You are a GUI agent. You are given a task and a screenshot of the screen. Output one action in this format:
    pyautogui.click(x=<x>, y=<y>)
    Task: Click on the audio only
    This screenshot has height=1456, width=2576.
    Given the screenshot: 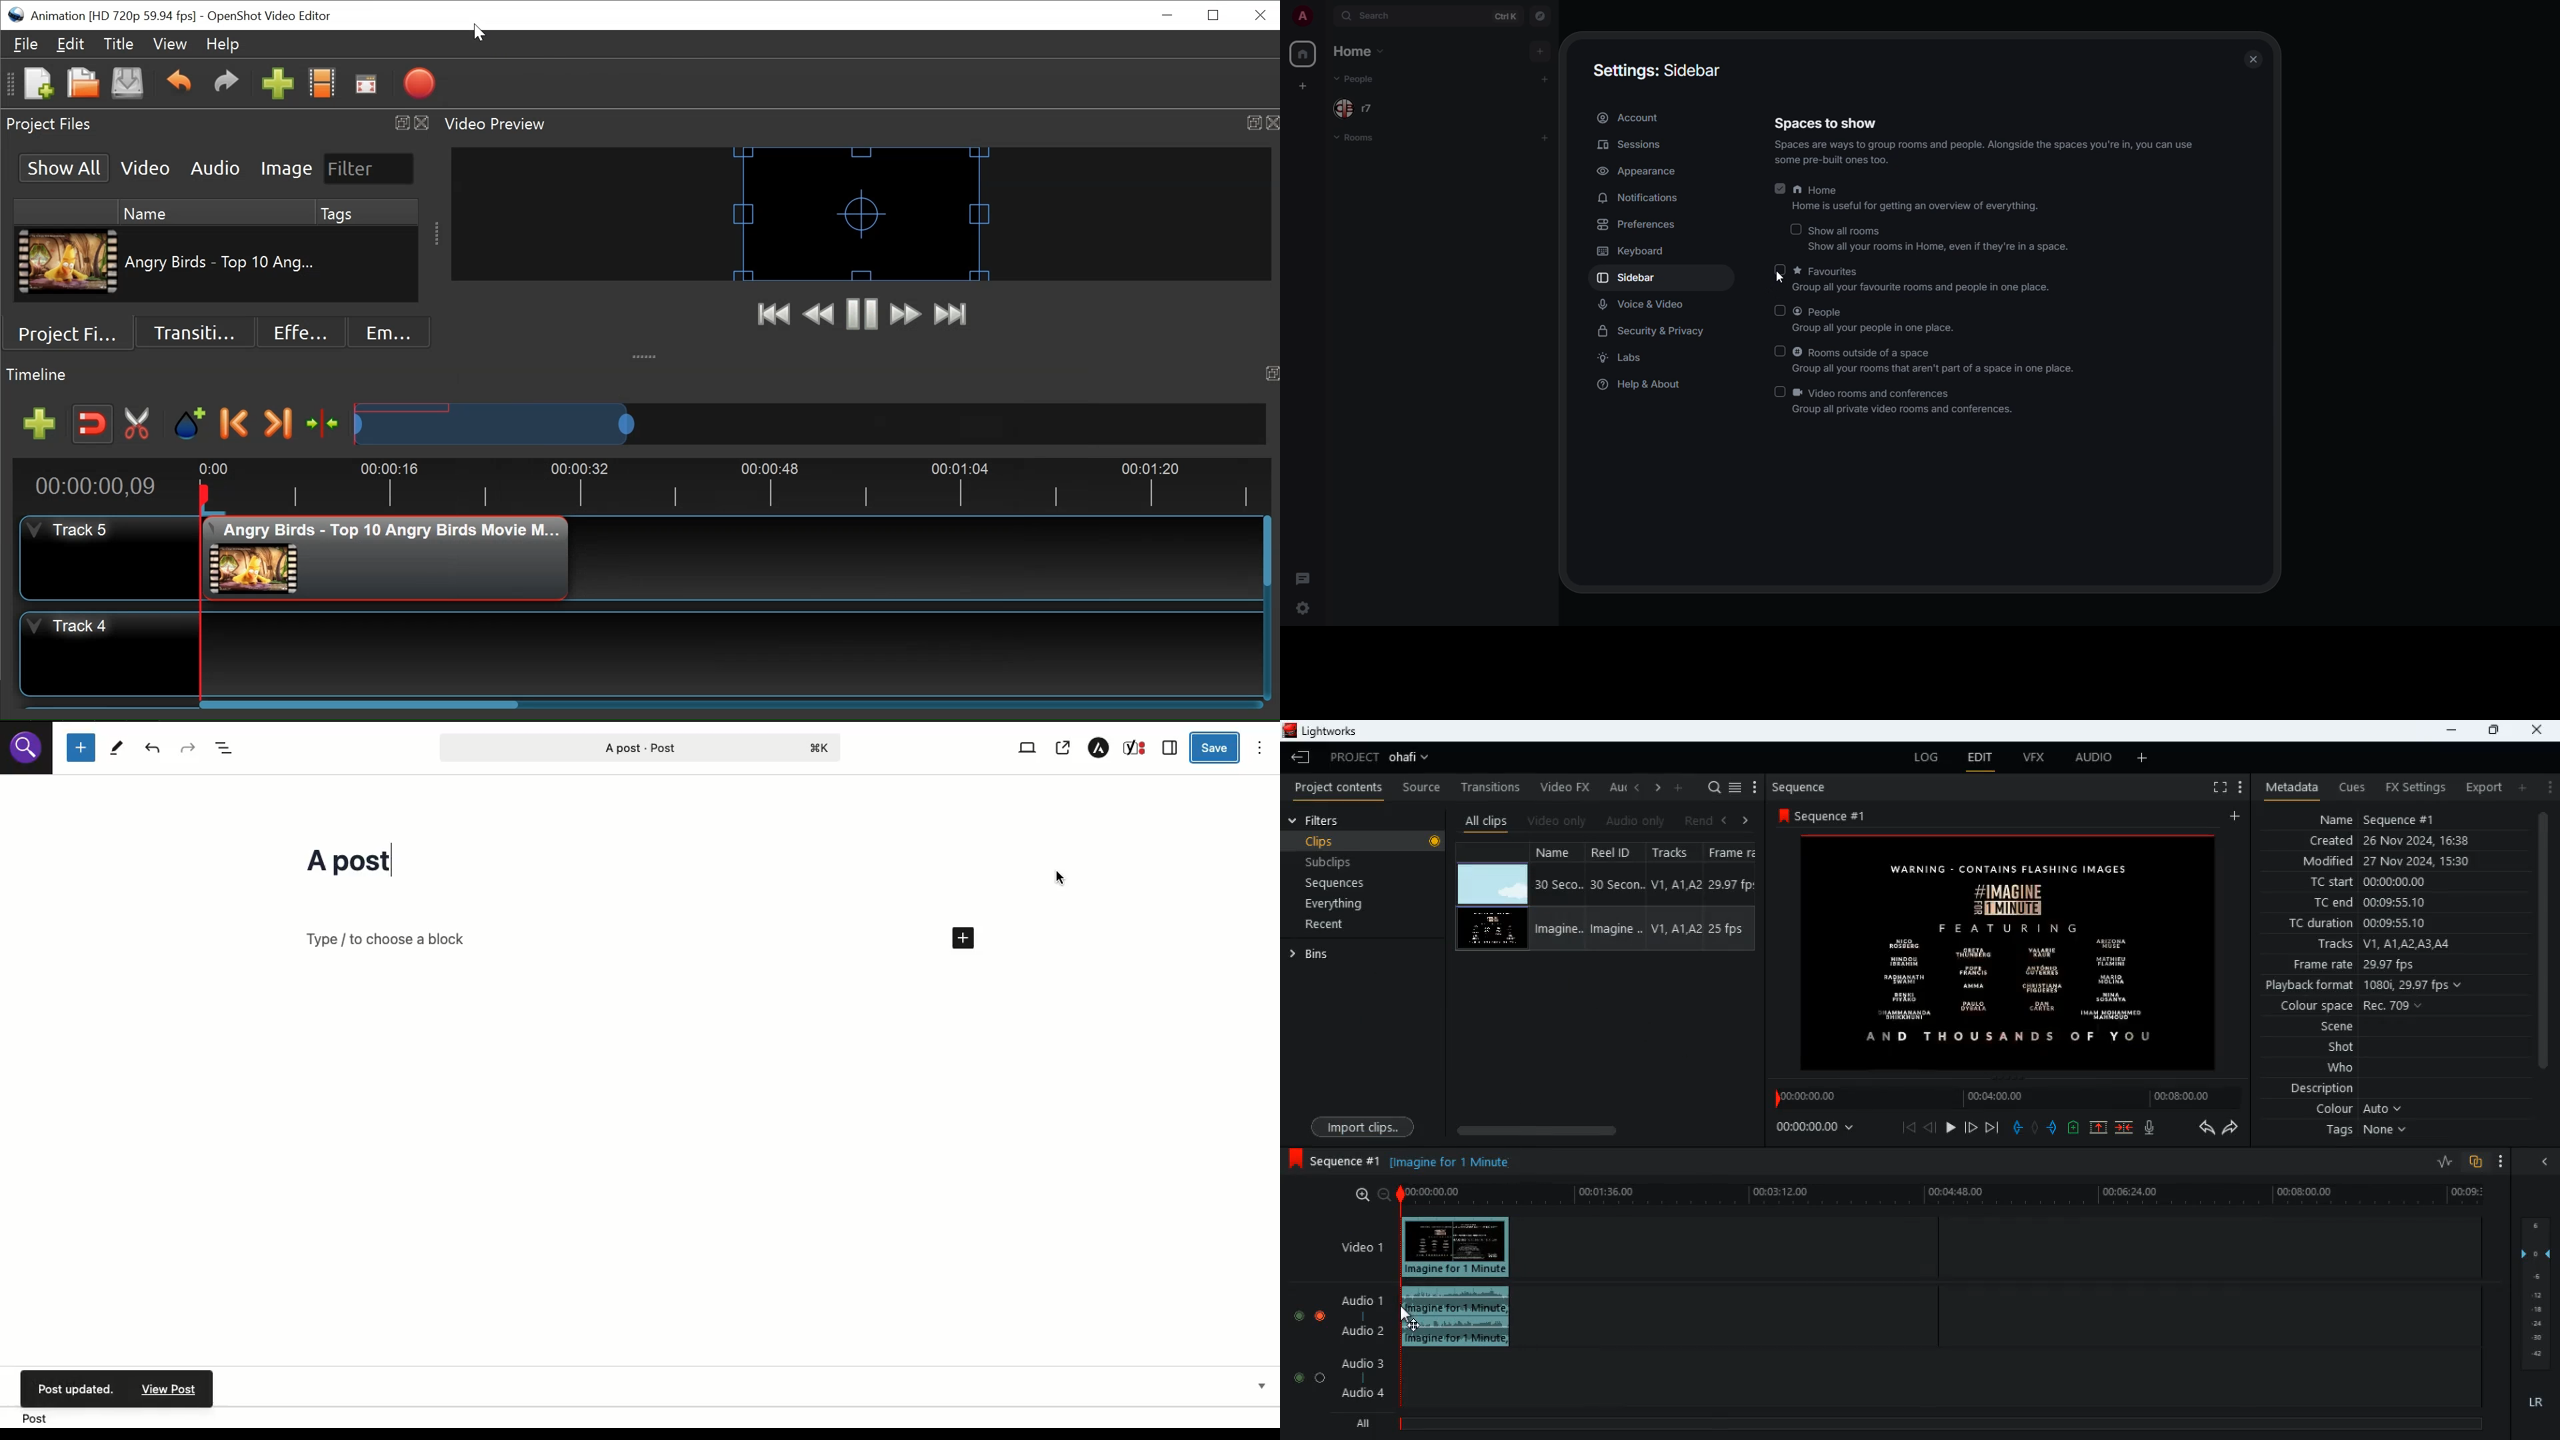 What is the action you would take?
    pyautogui.click(x=1637, y=821)
    